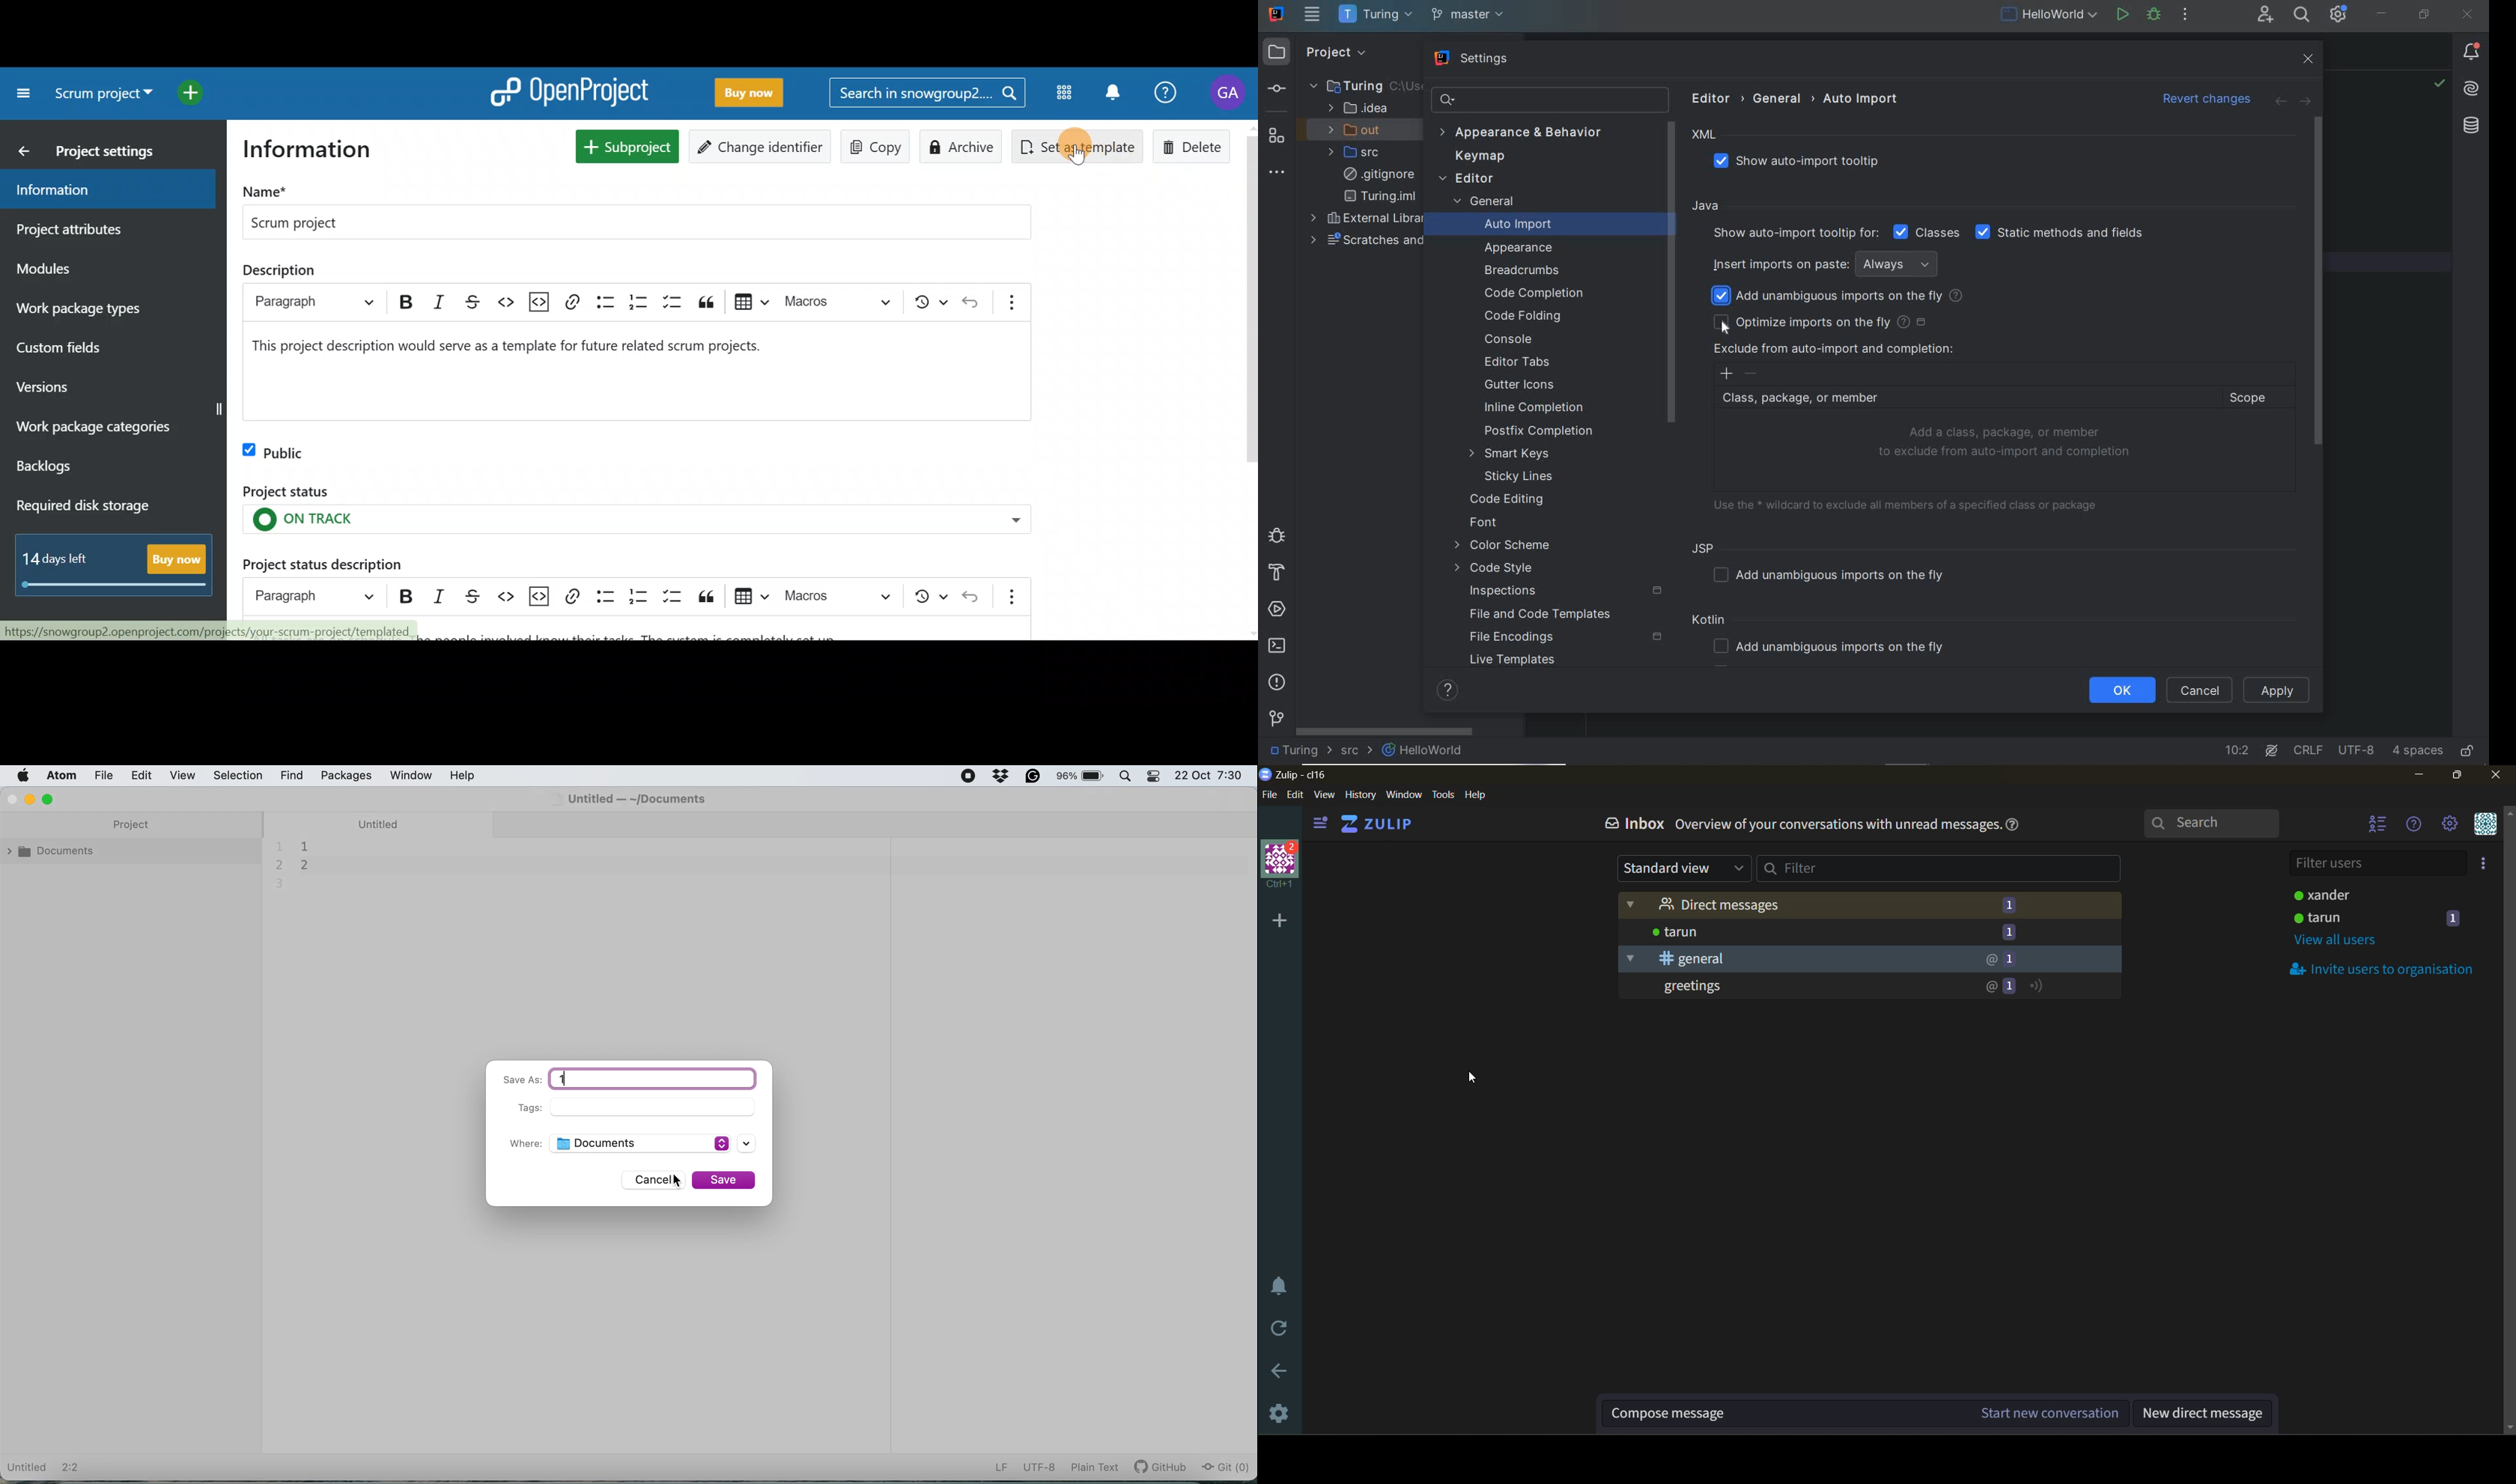 The image size is (2520, 1484). Describe the element at coordinates (1472, 795) in the screenshot. I see `help` at that location.